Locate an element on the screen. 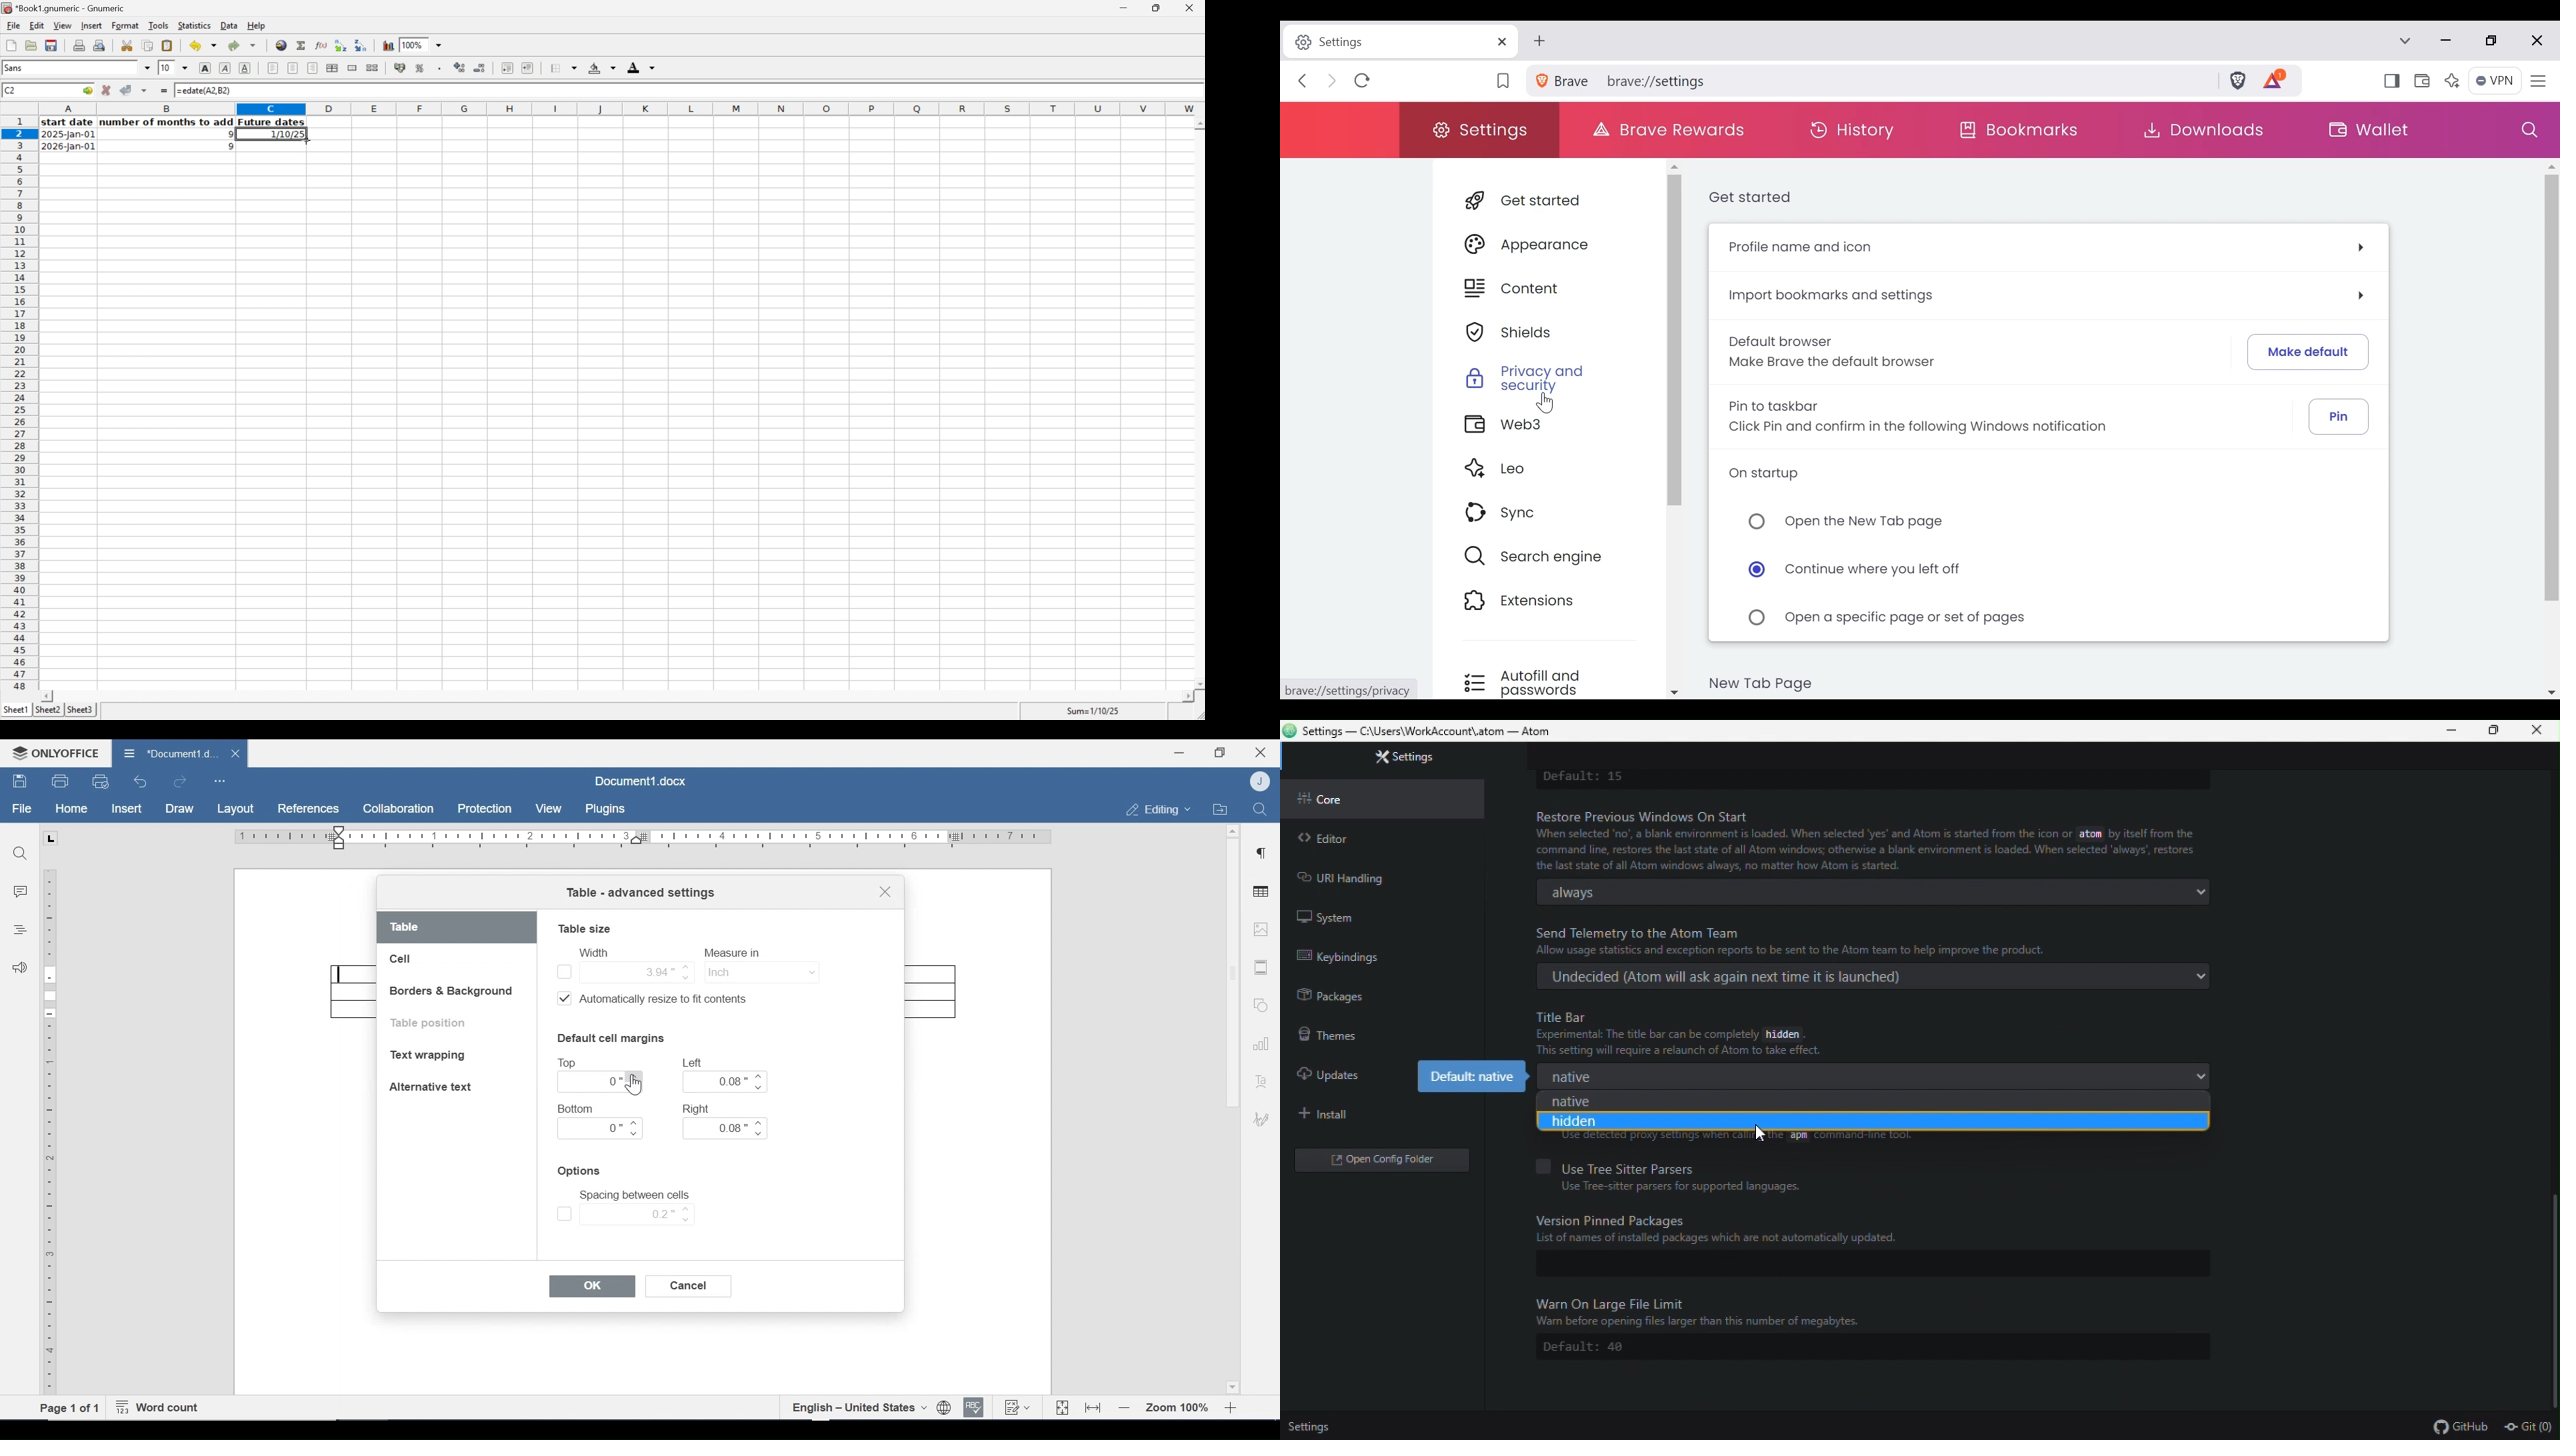 Image resolution: width=2576 pixels, height=1456 pixels. image is located at coordinates (1261, 929).